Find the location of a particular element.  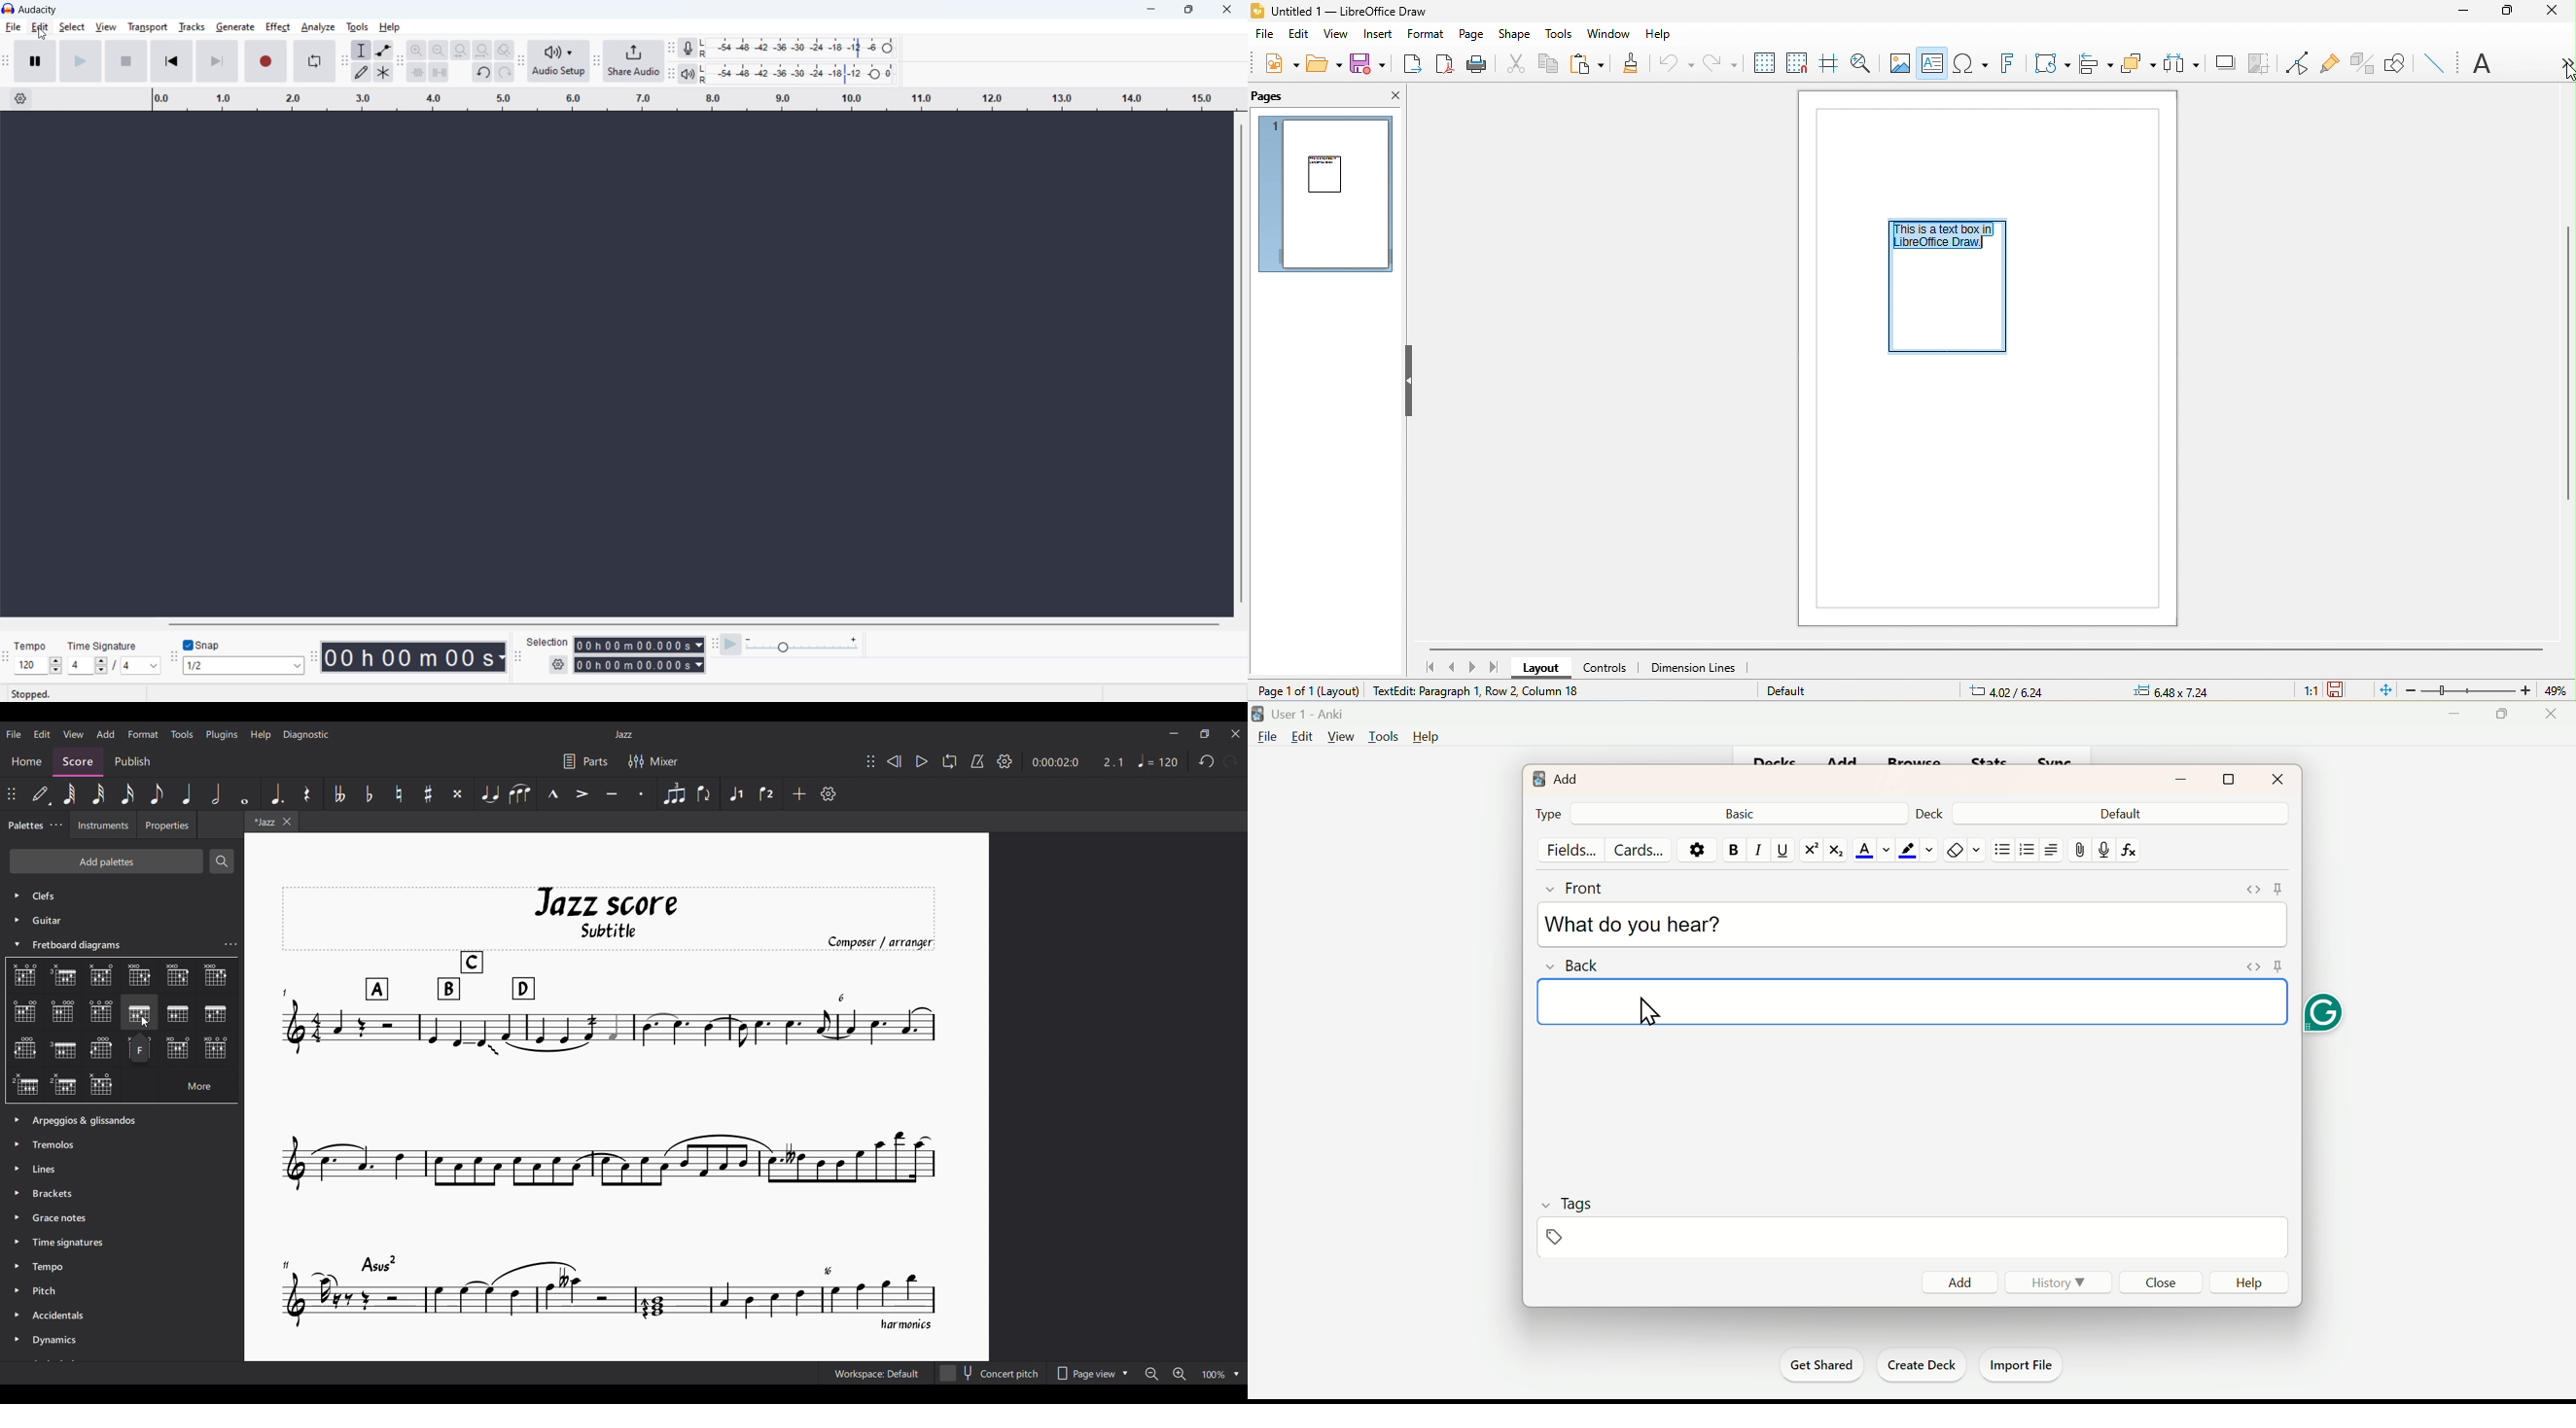

Close tab is located at coordinates (287, 822).